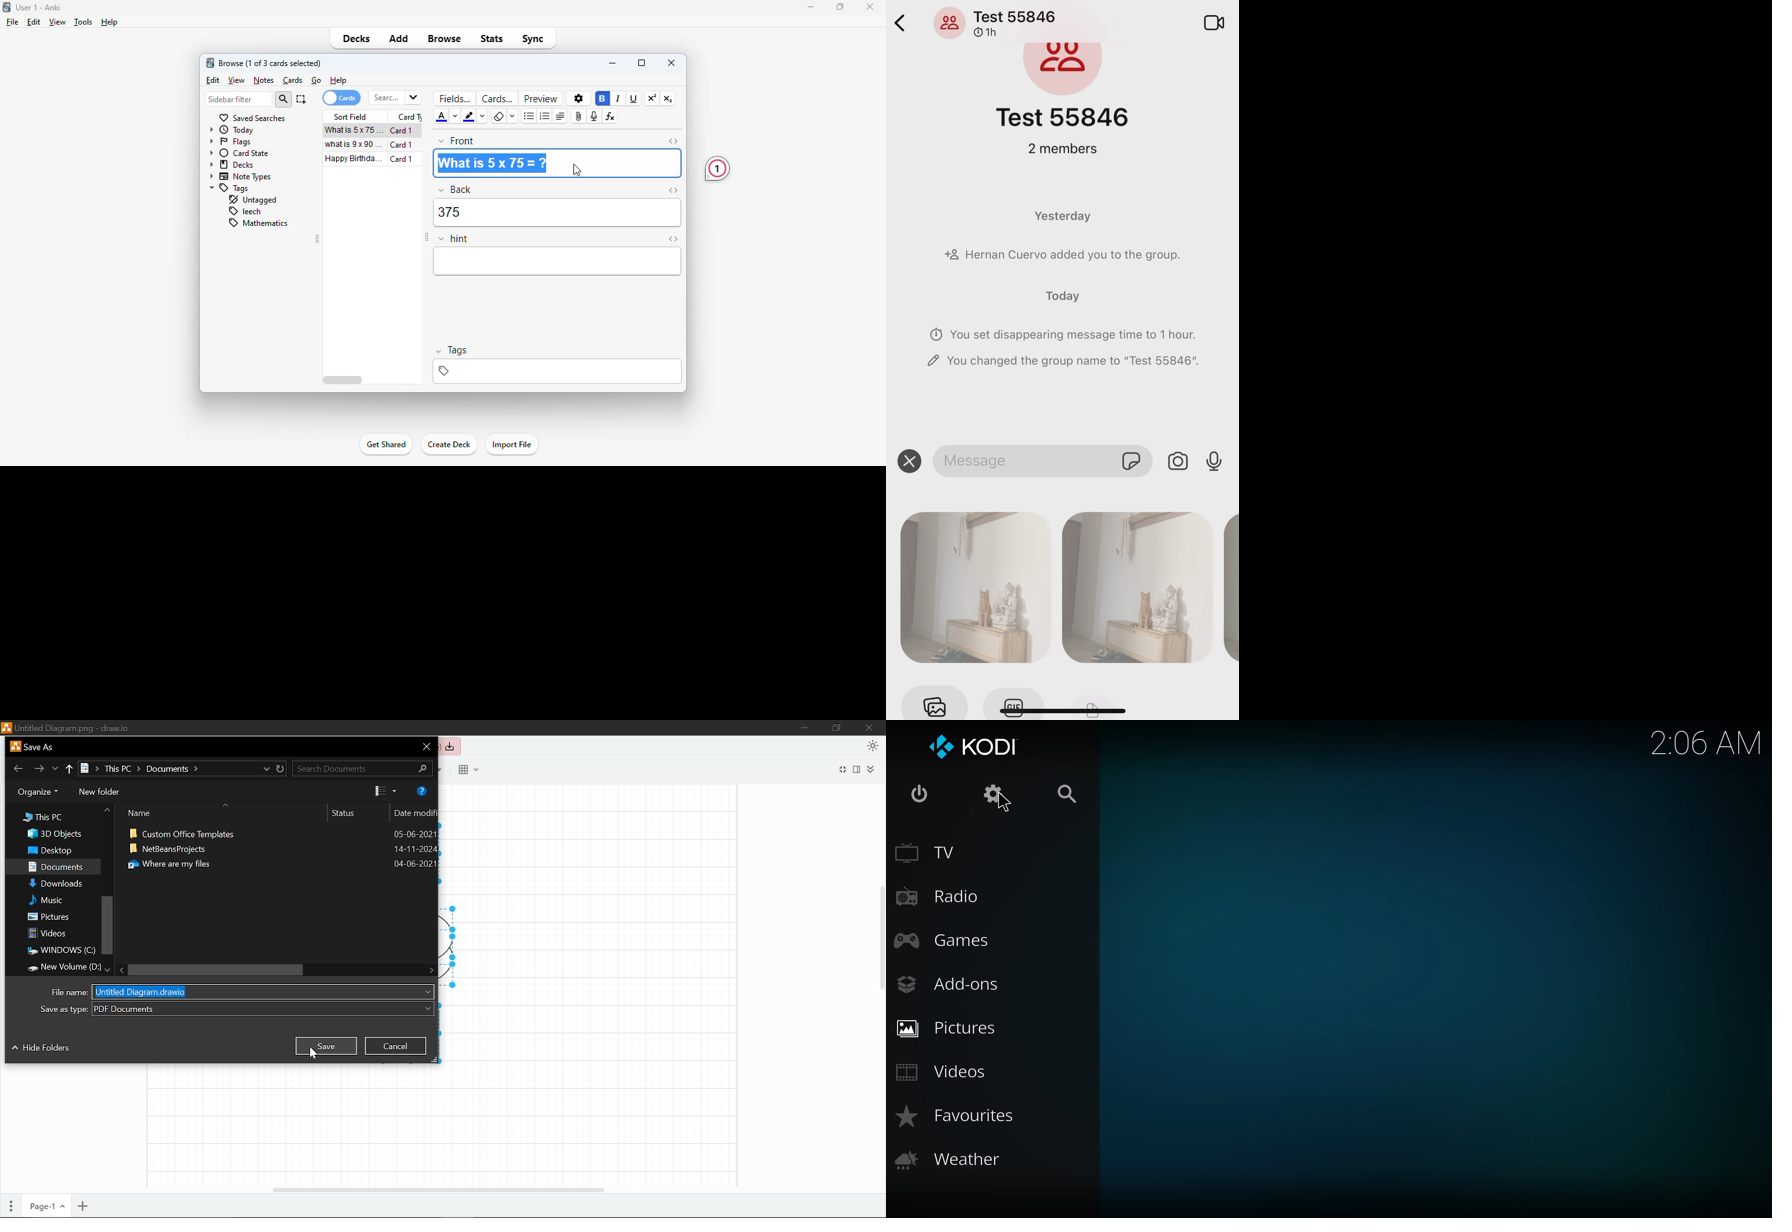 The height and width of the screenshot is (1232, 1792). I want to click on logo, so click(6, 7).